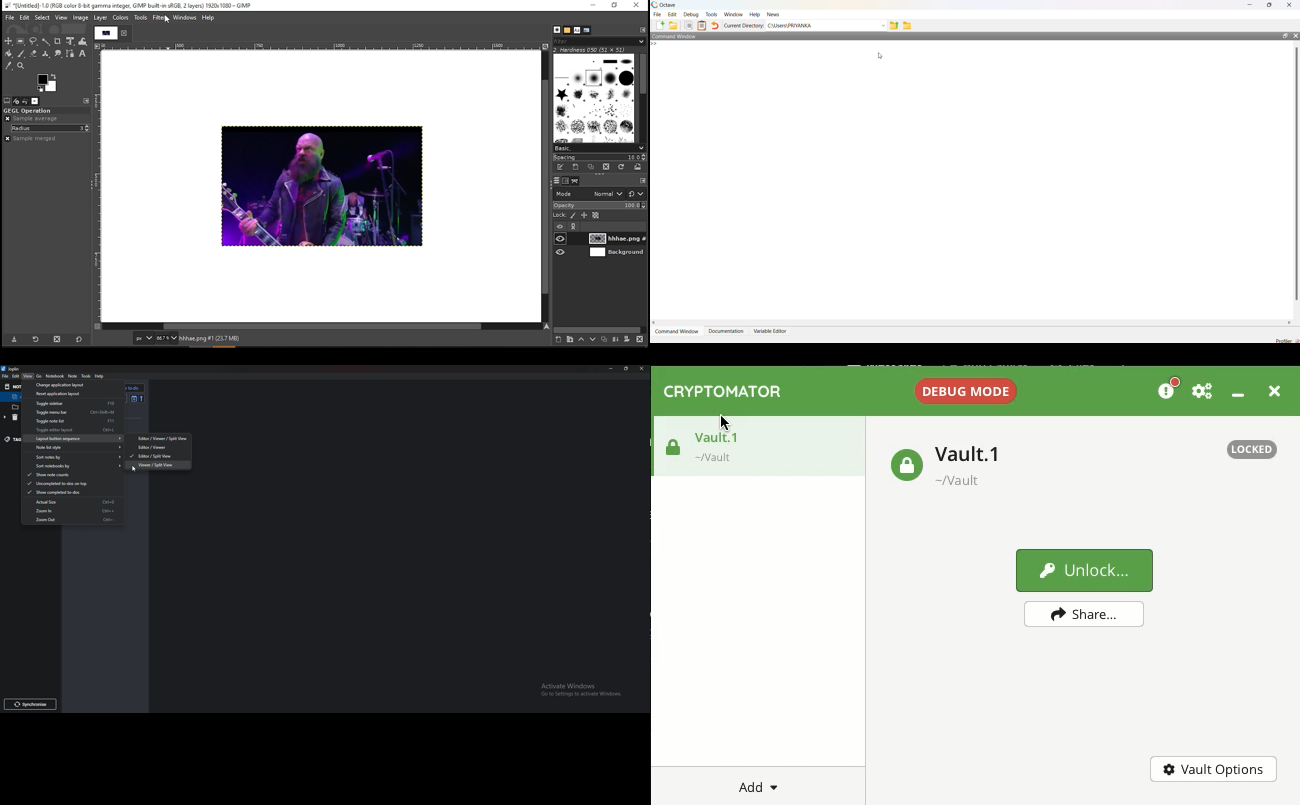  Describe the element at coordinates (86, 376) in the screenshot. I see `Tools` at that location.